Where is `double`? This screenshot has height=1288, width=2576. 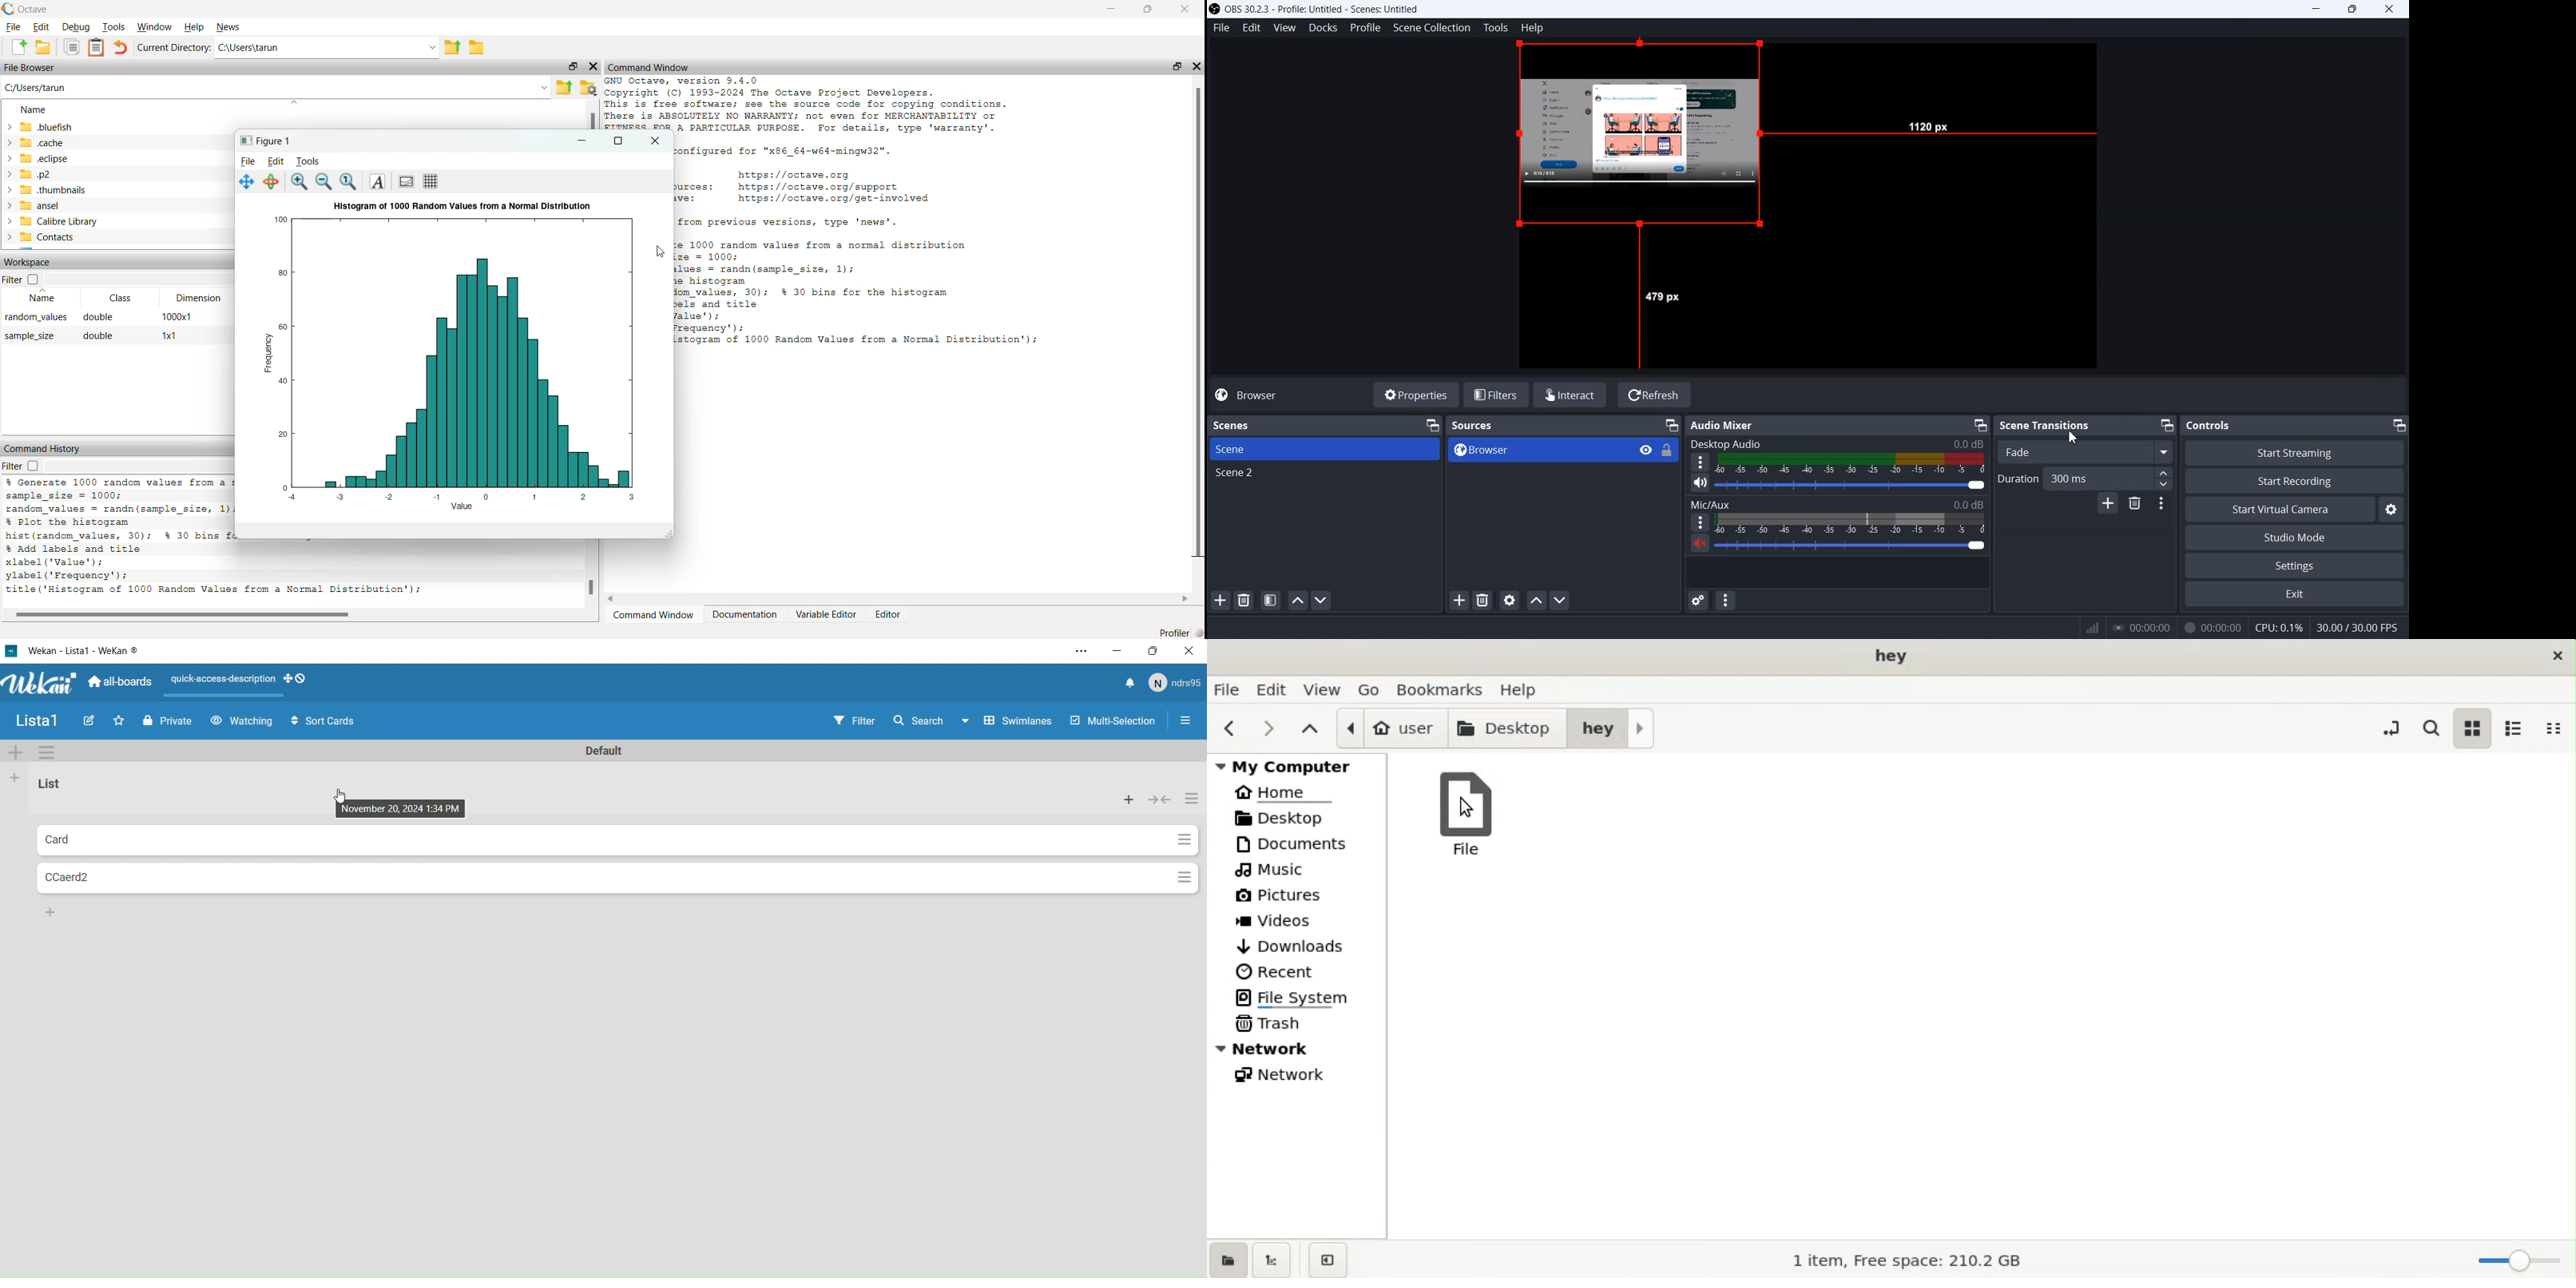
double is located at coordinates (99, 317).